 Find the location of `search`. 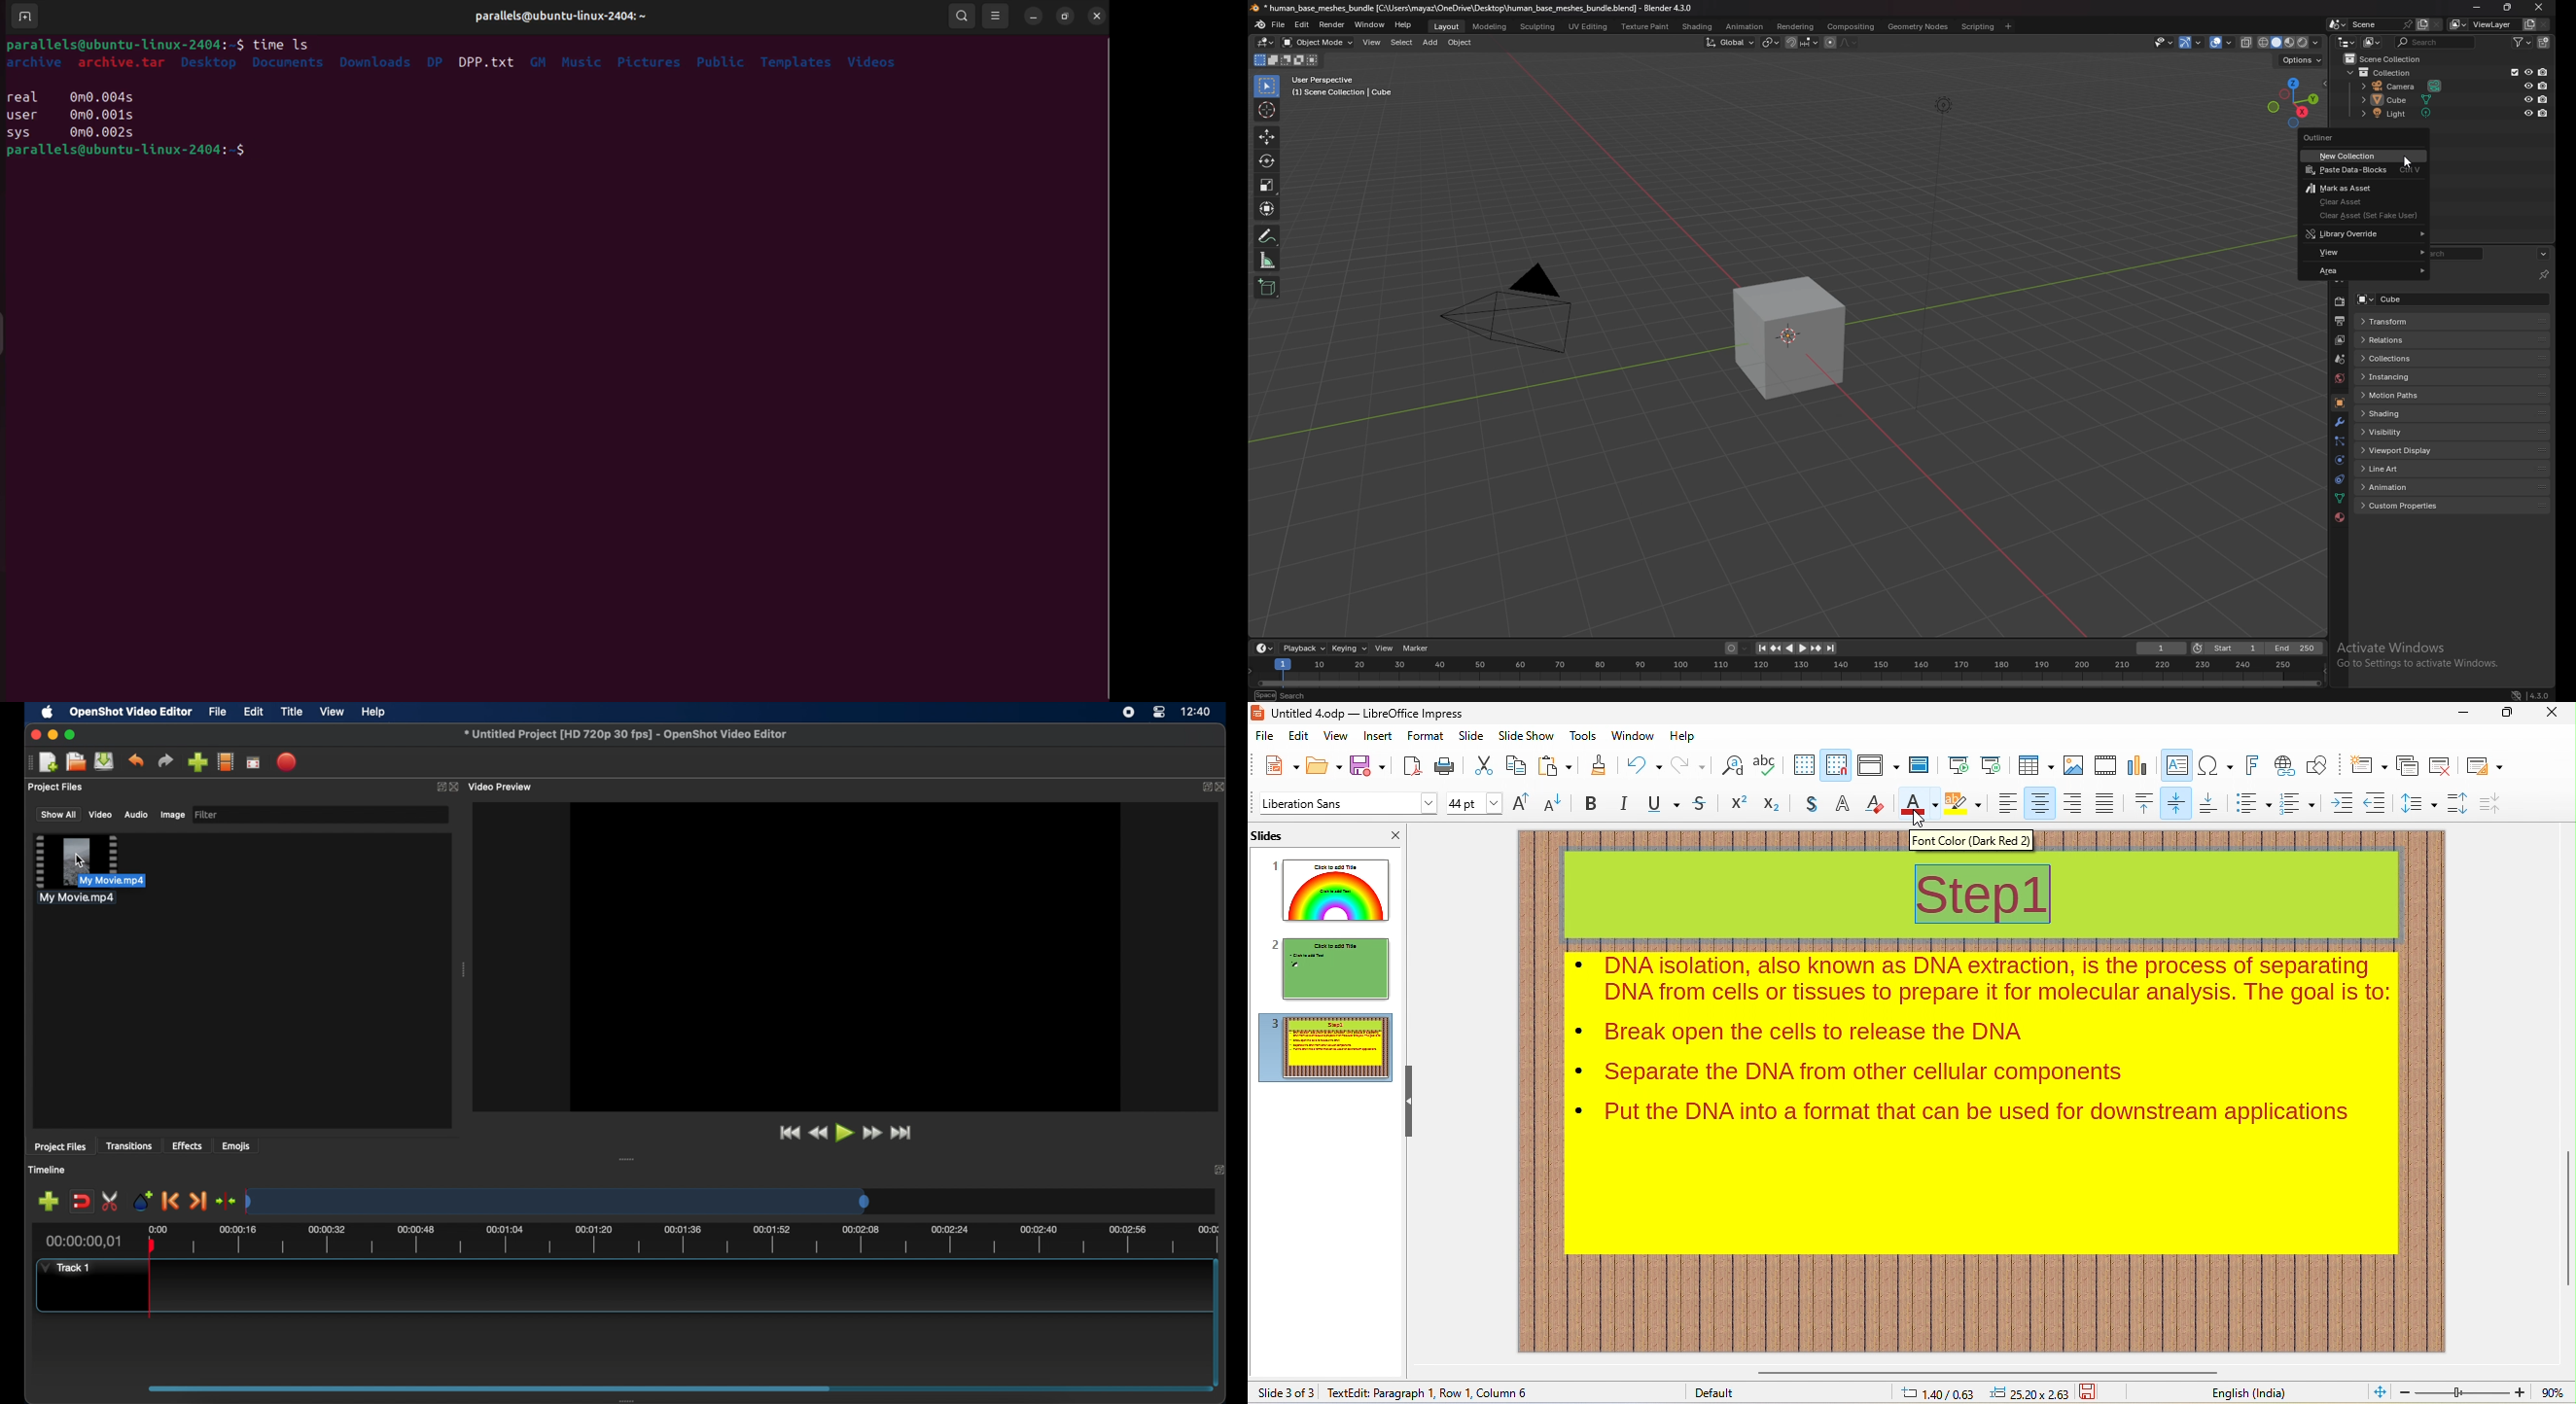

search is located at coordinates (2438, 42).